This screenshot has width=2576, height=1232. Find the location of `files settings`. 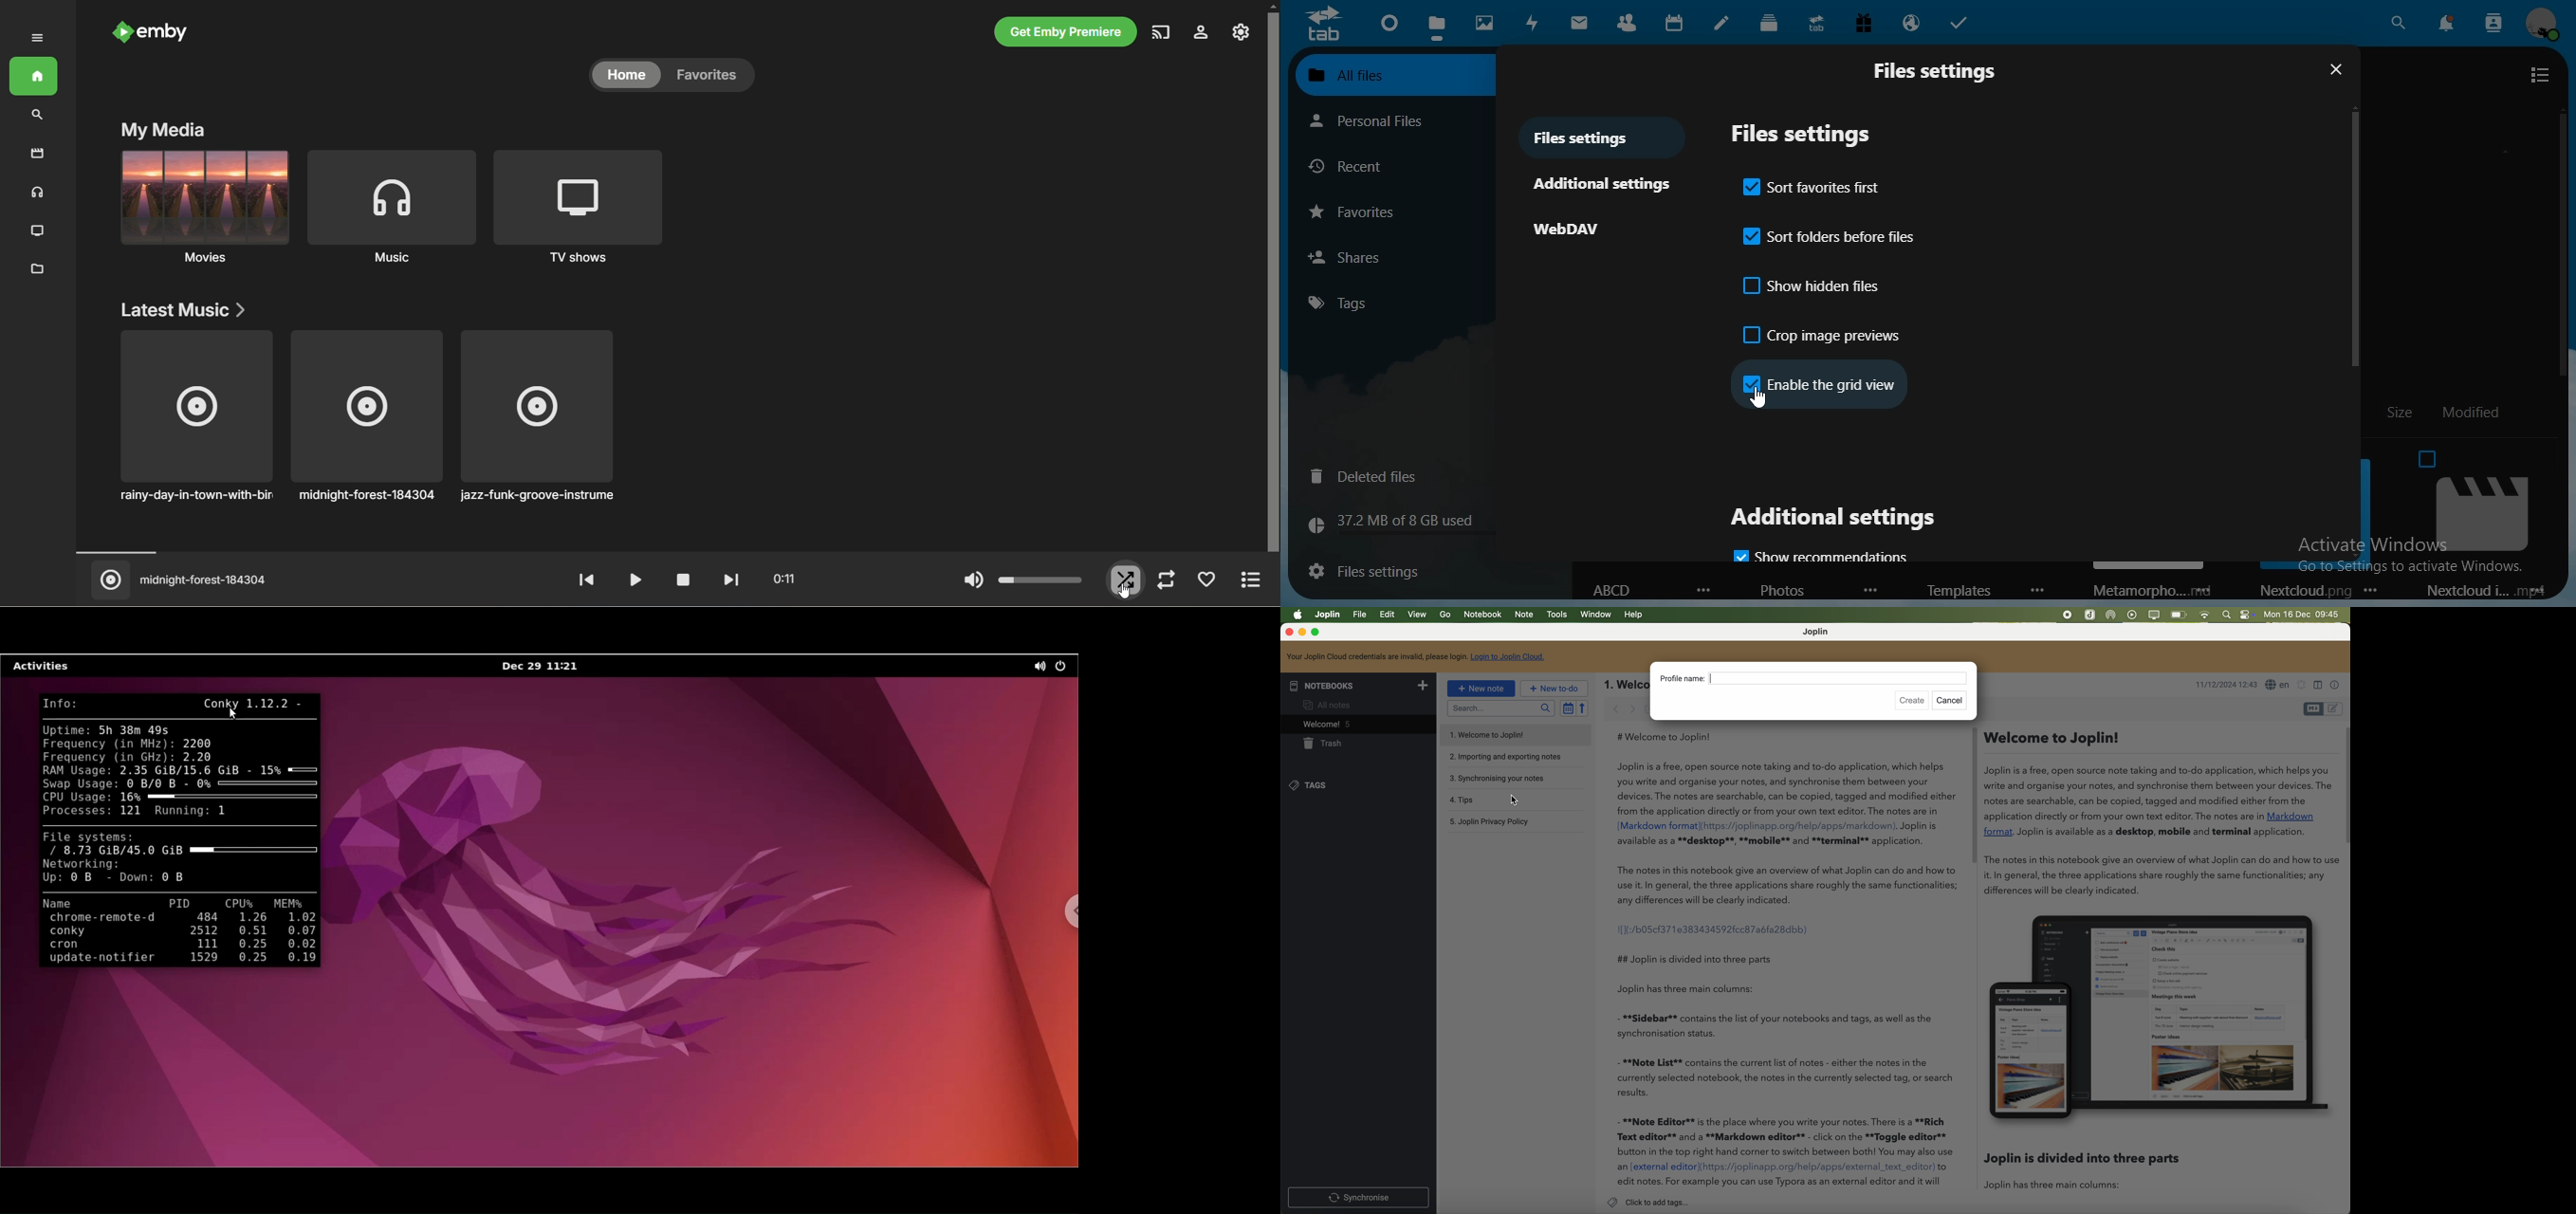

files settings is located at coordinates (1942, 70).